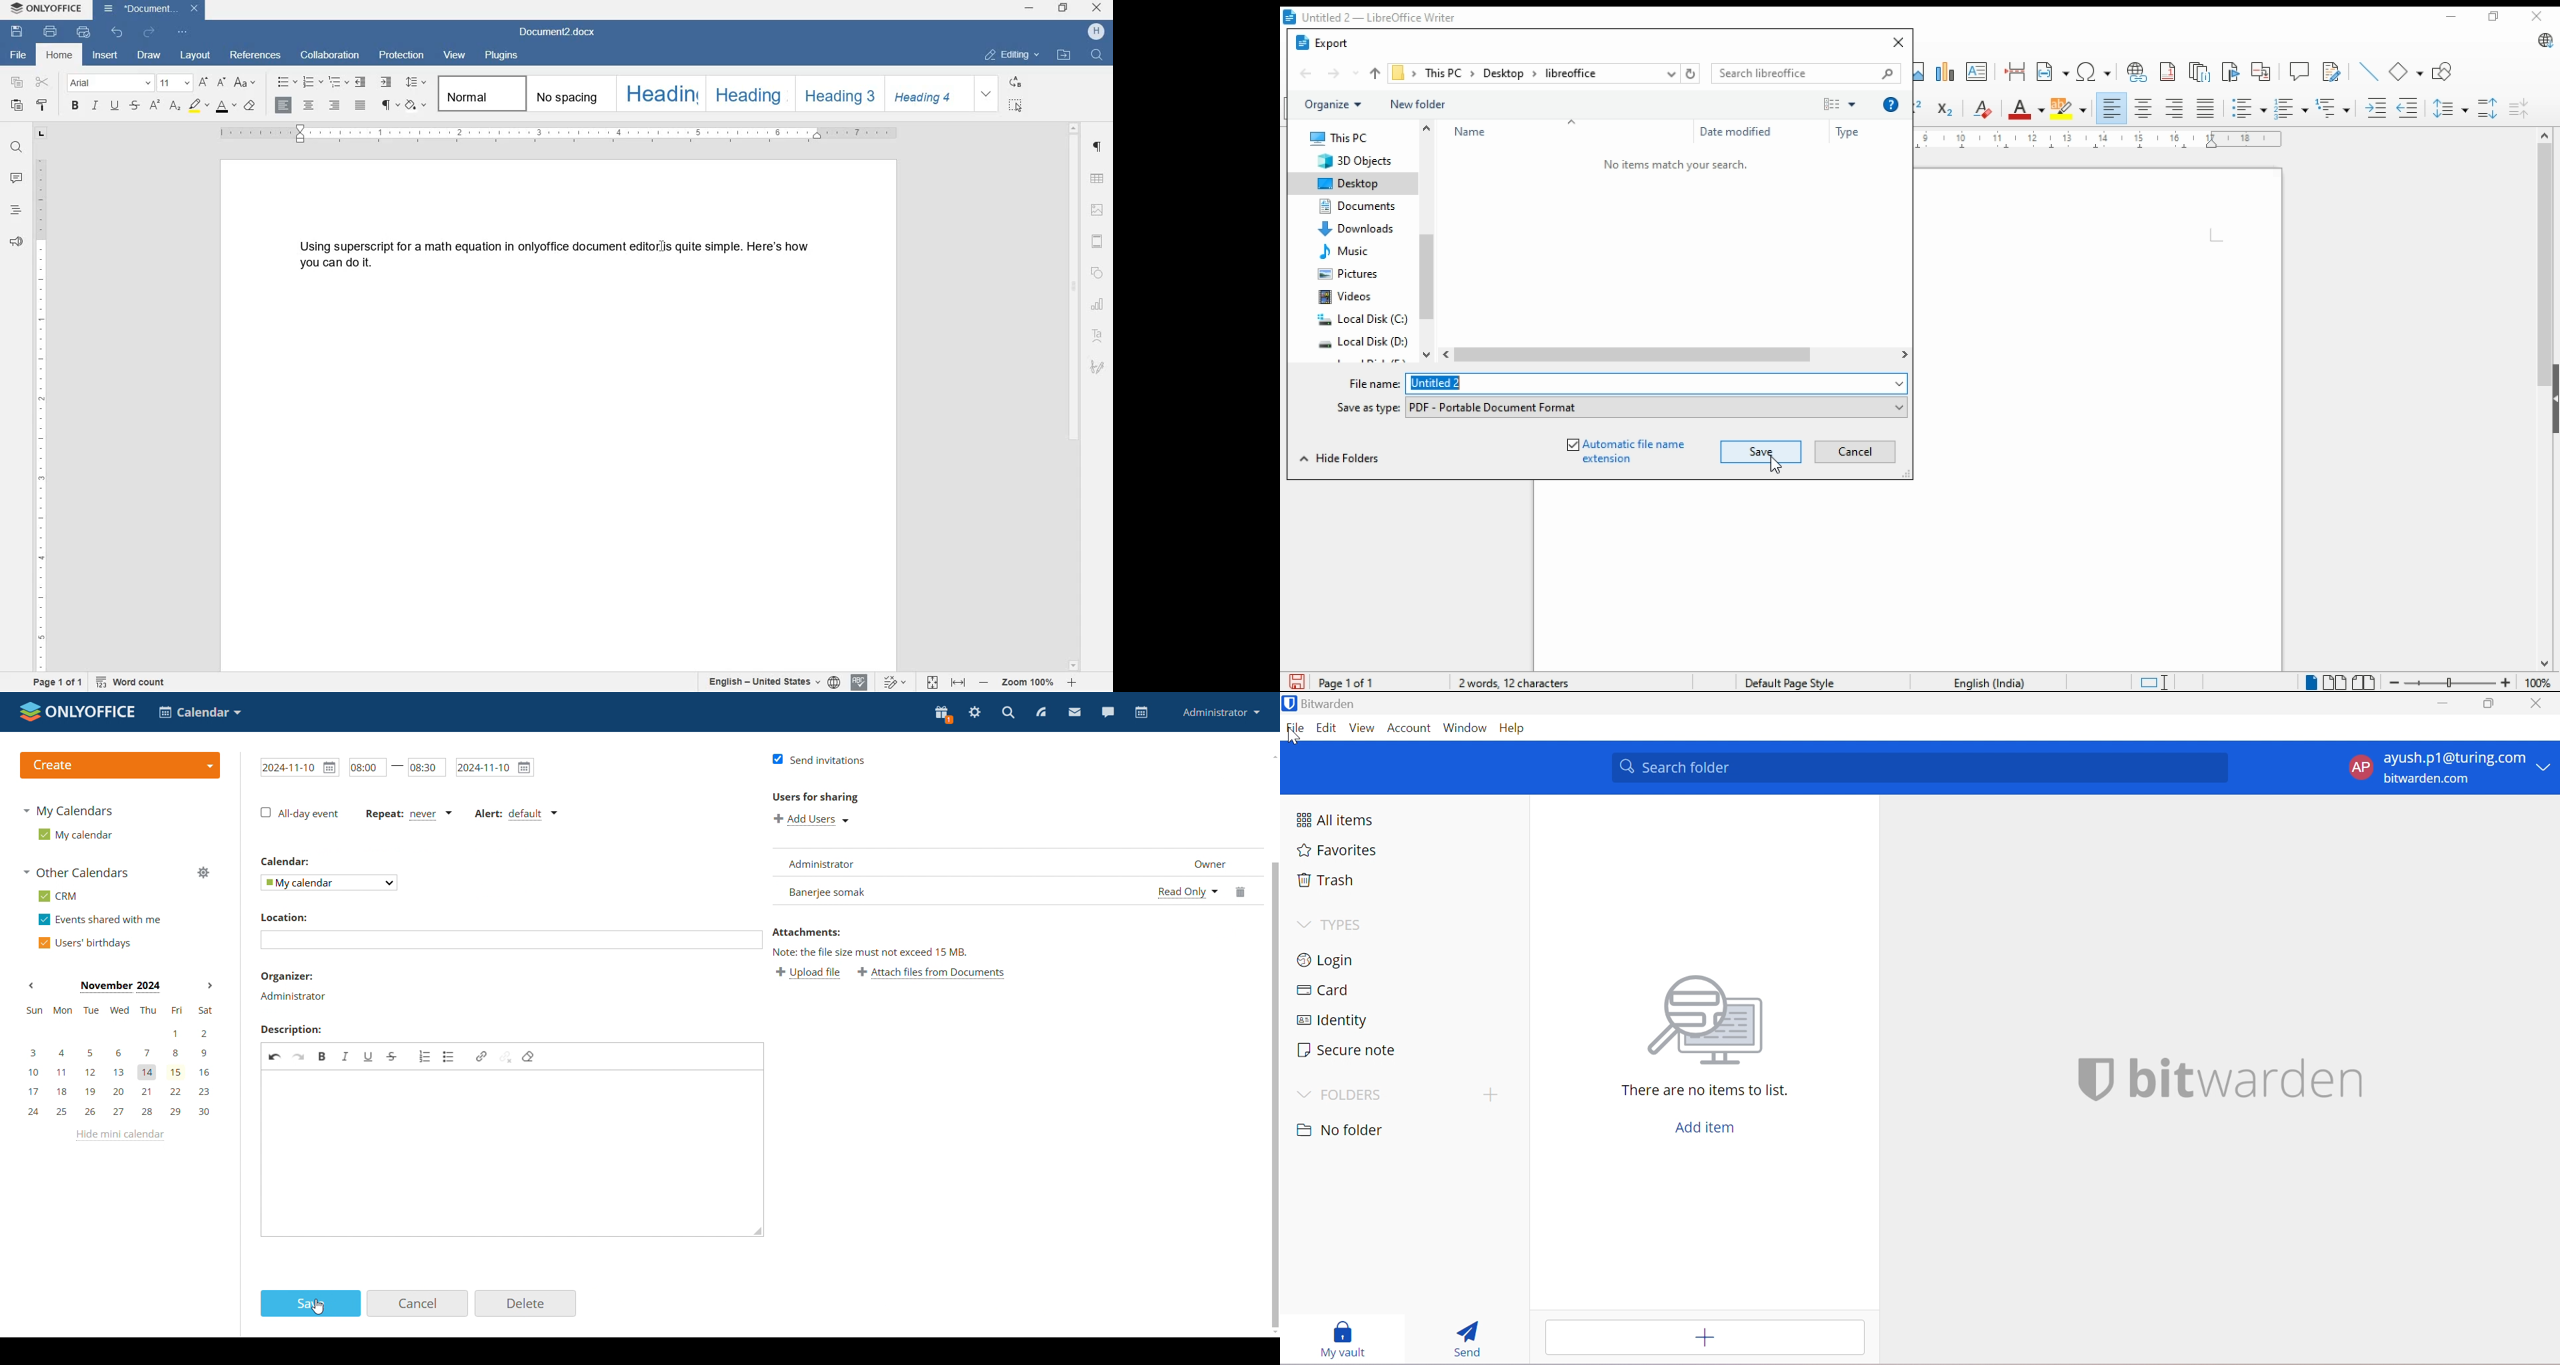 The image size is (2576, 1372). Describe the element at coordinates (2148, 683) in the screenshot. I see `standard selection. click to select selection mode` at that location.